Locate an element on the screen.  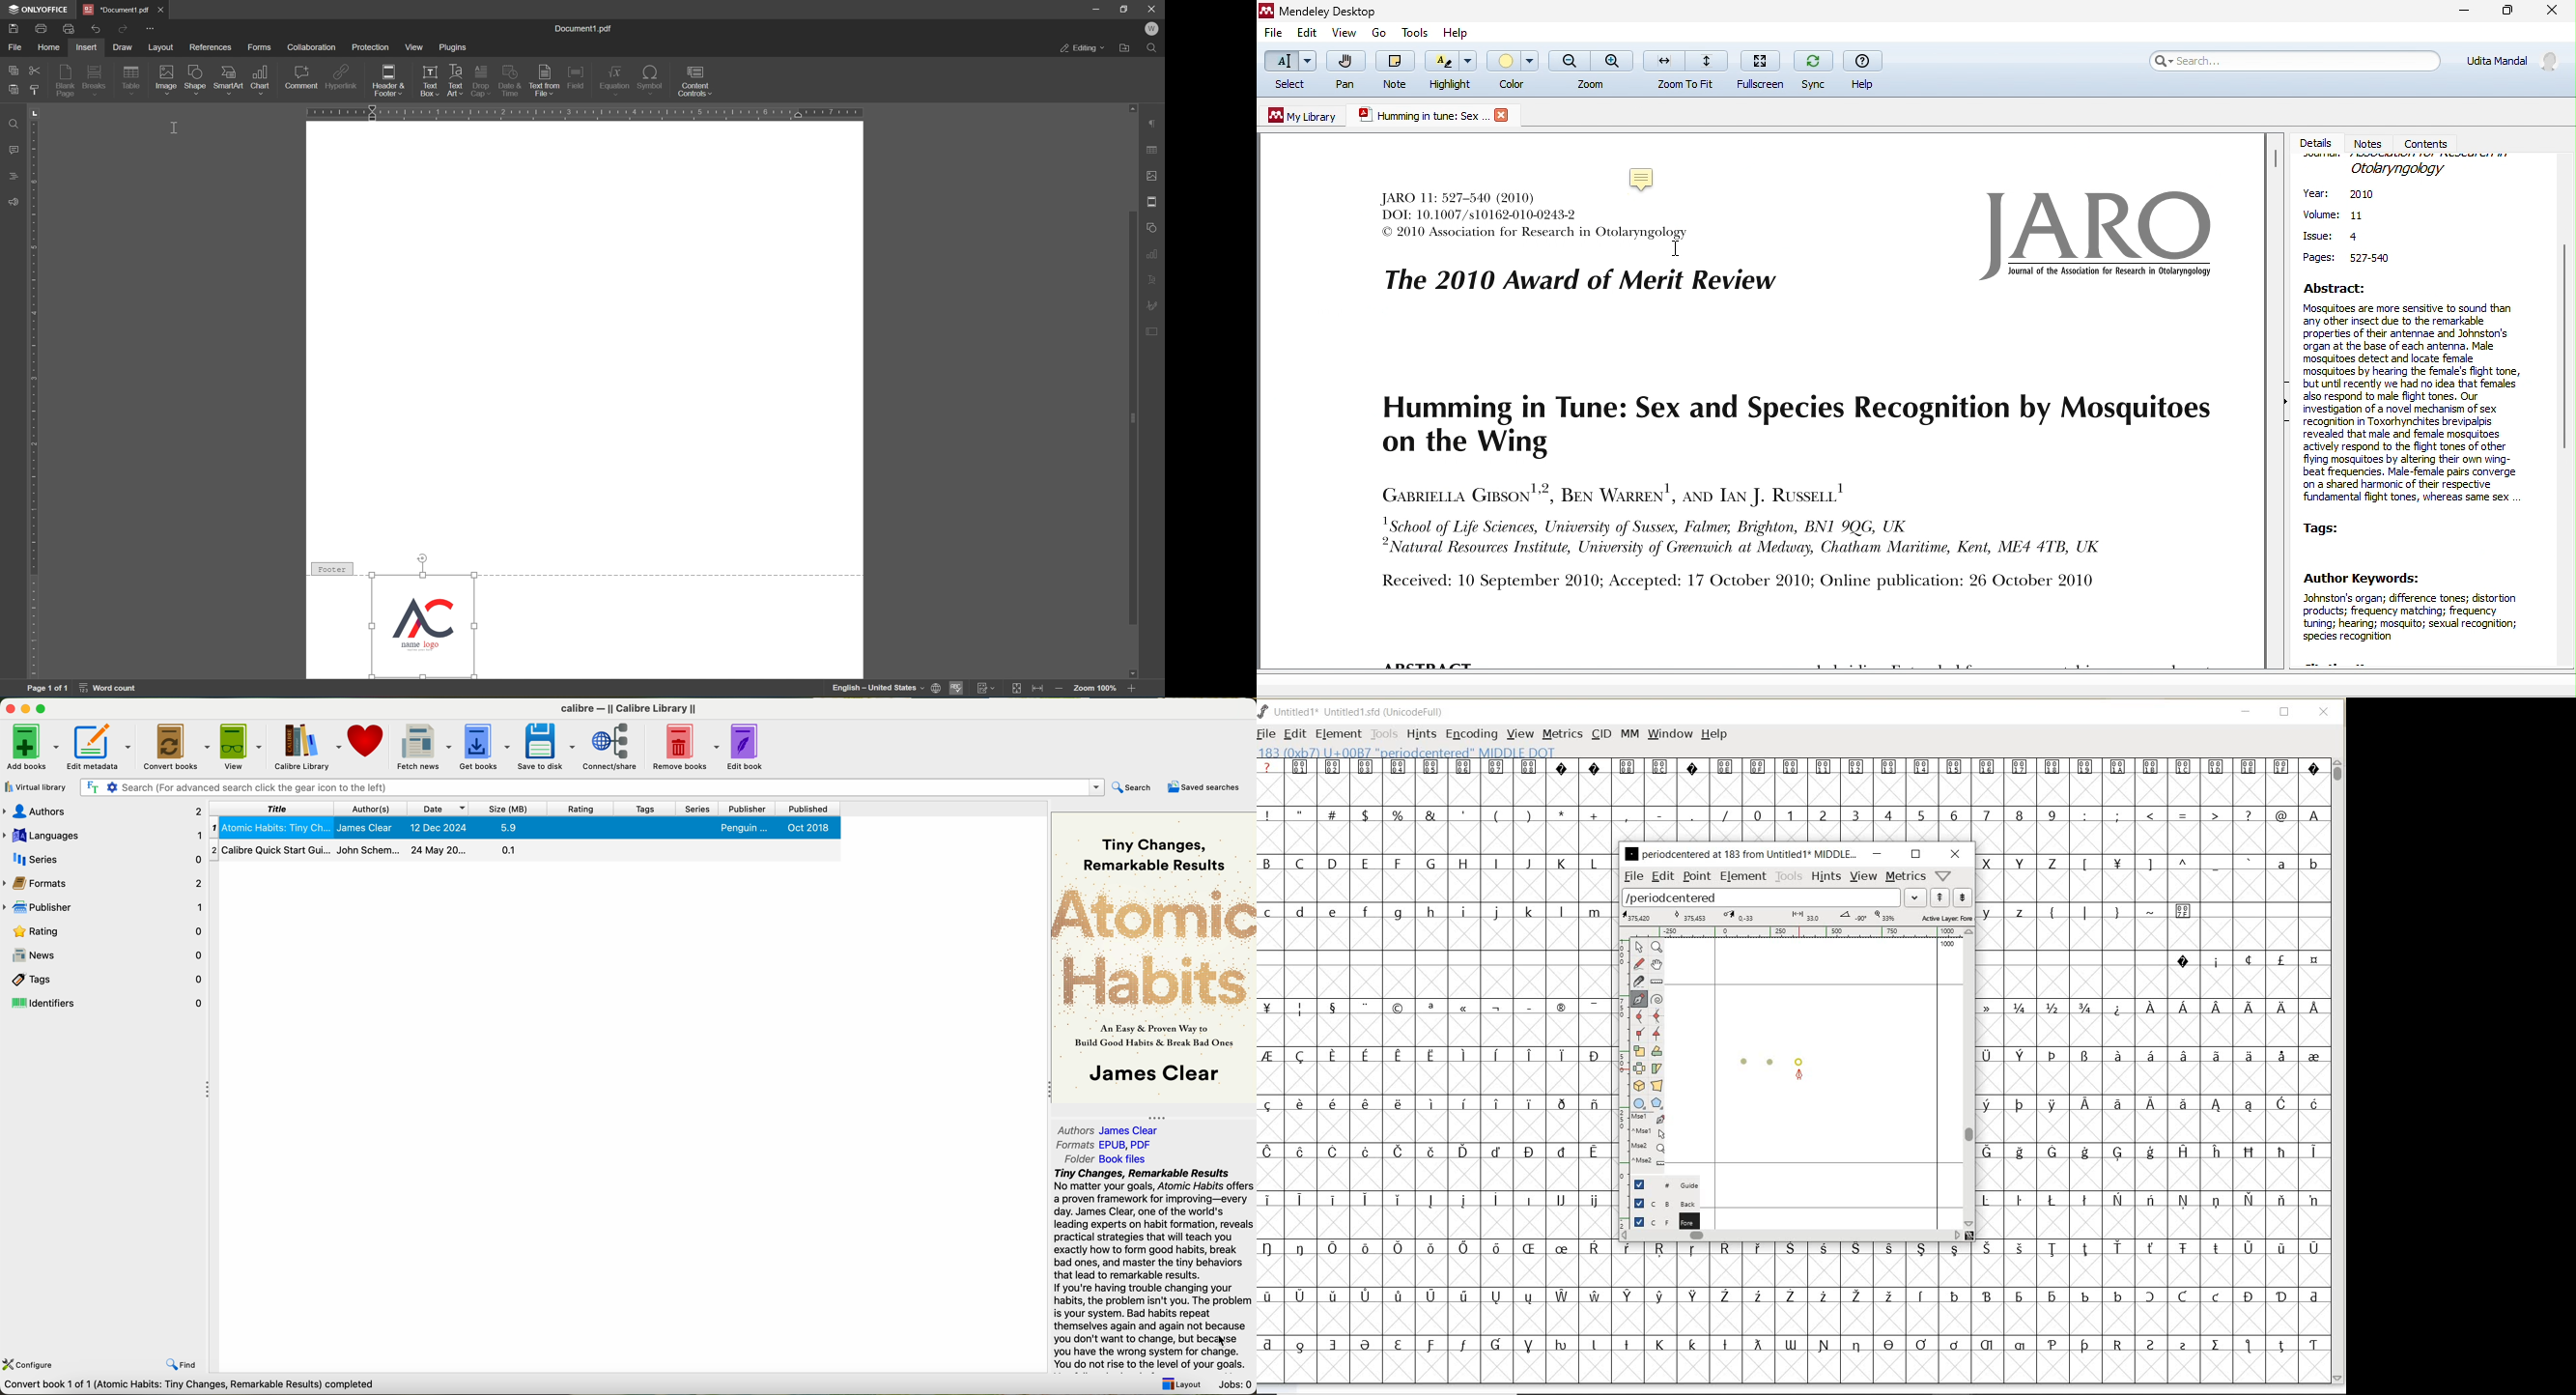
year:2010 is located at coordinates (2351, 196).